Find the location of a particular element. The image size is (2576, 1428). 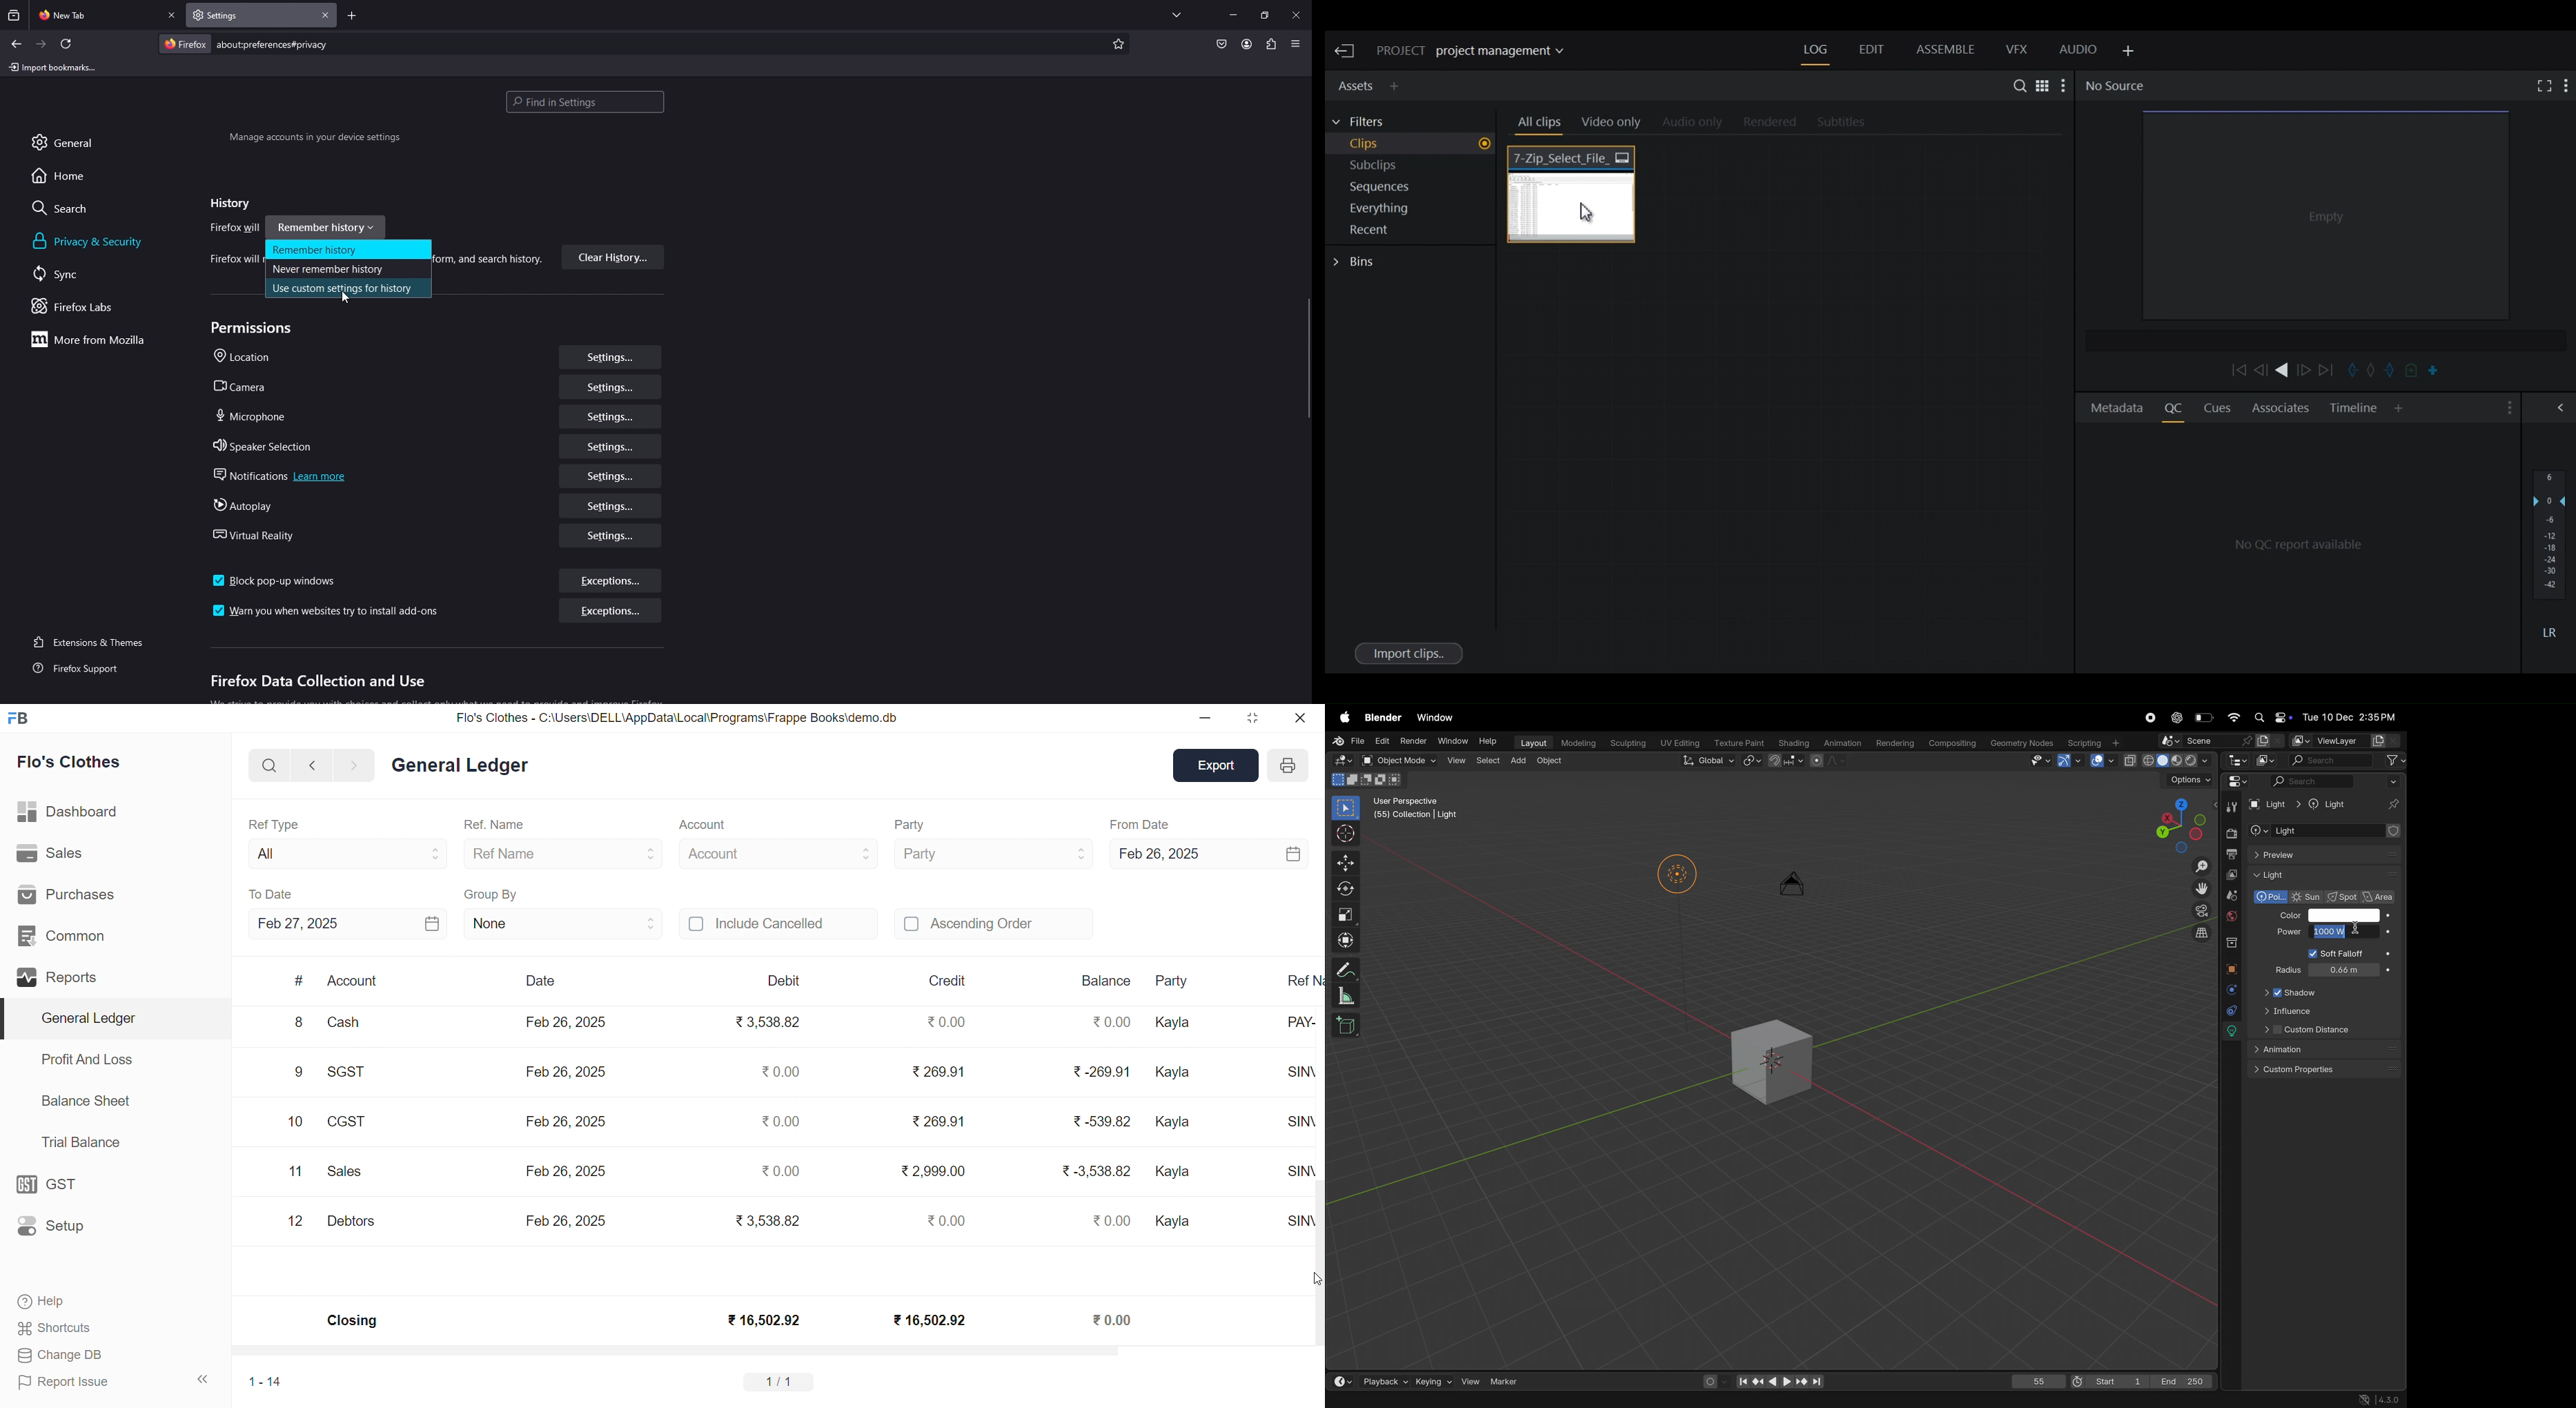

Change DB is located at coordinates (58, 1354).